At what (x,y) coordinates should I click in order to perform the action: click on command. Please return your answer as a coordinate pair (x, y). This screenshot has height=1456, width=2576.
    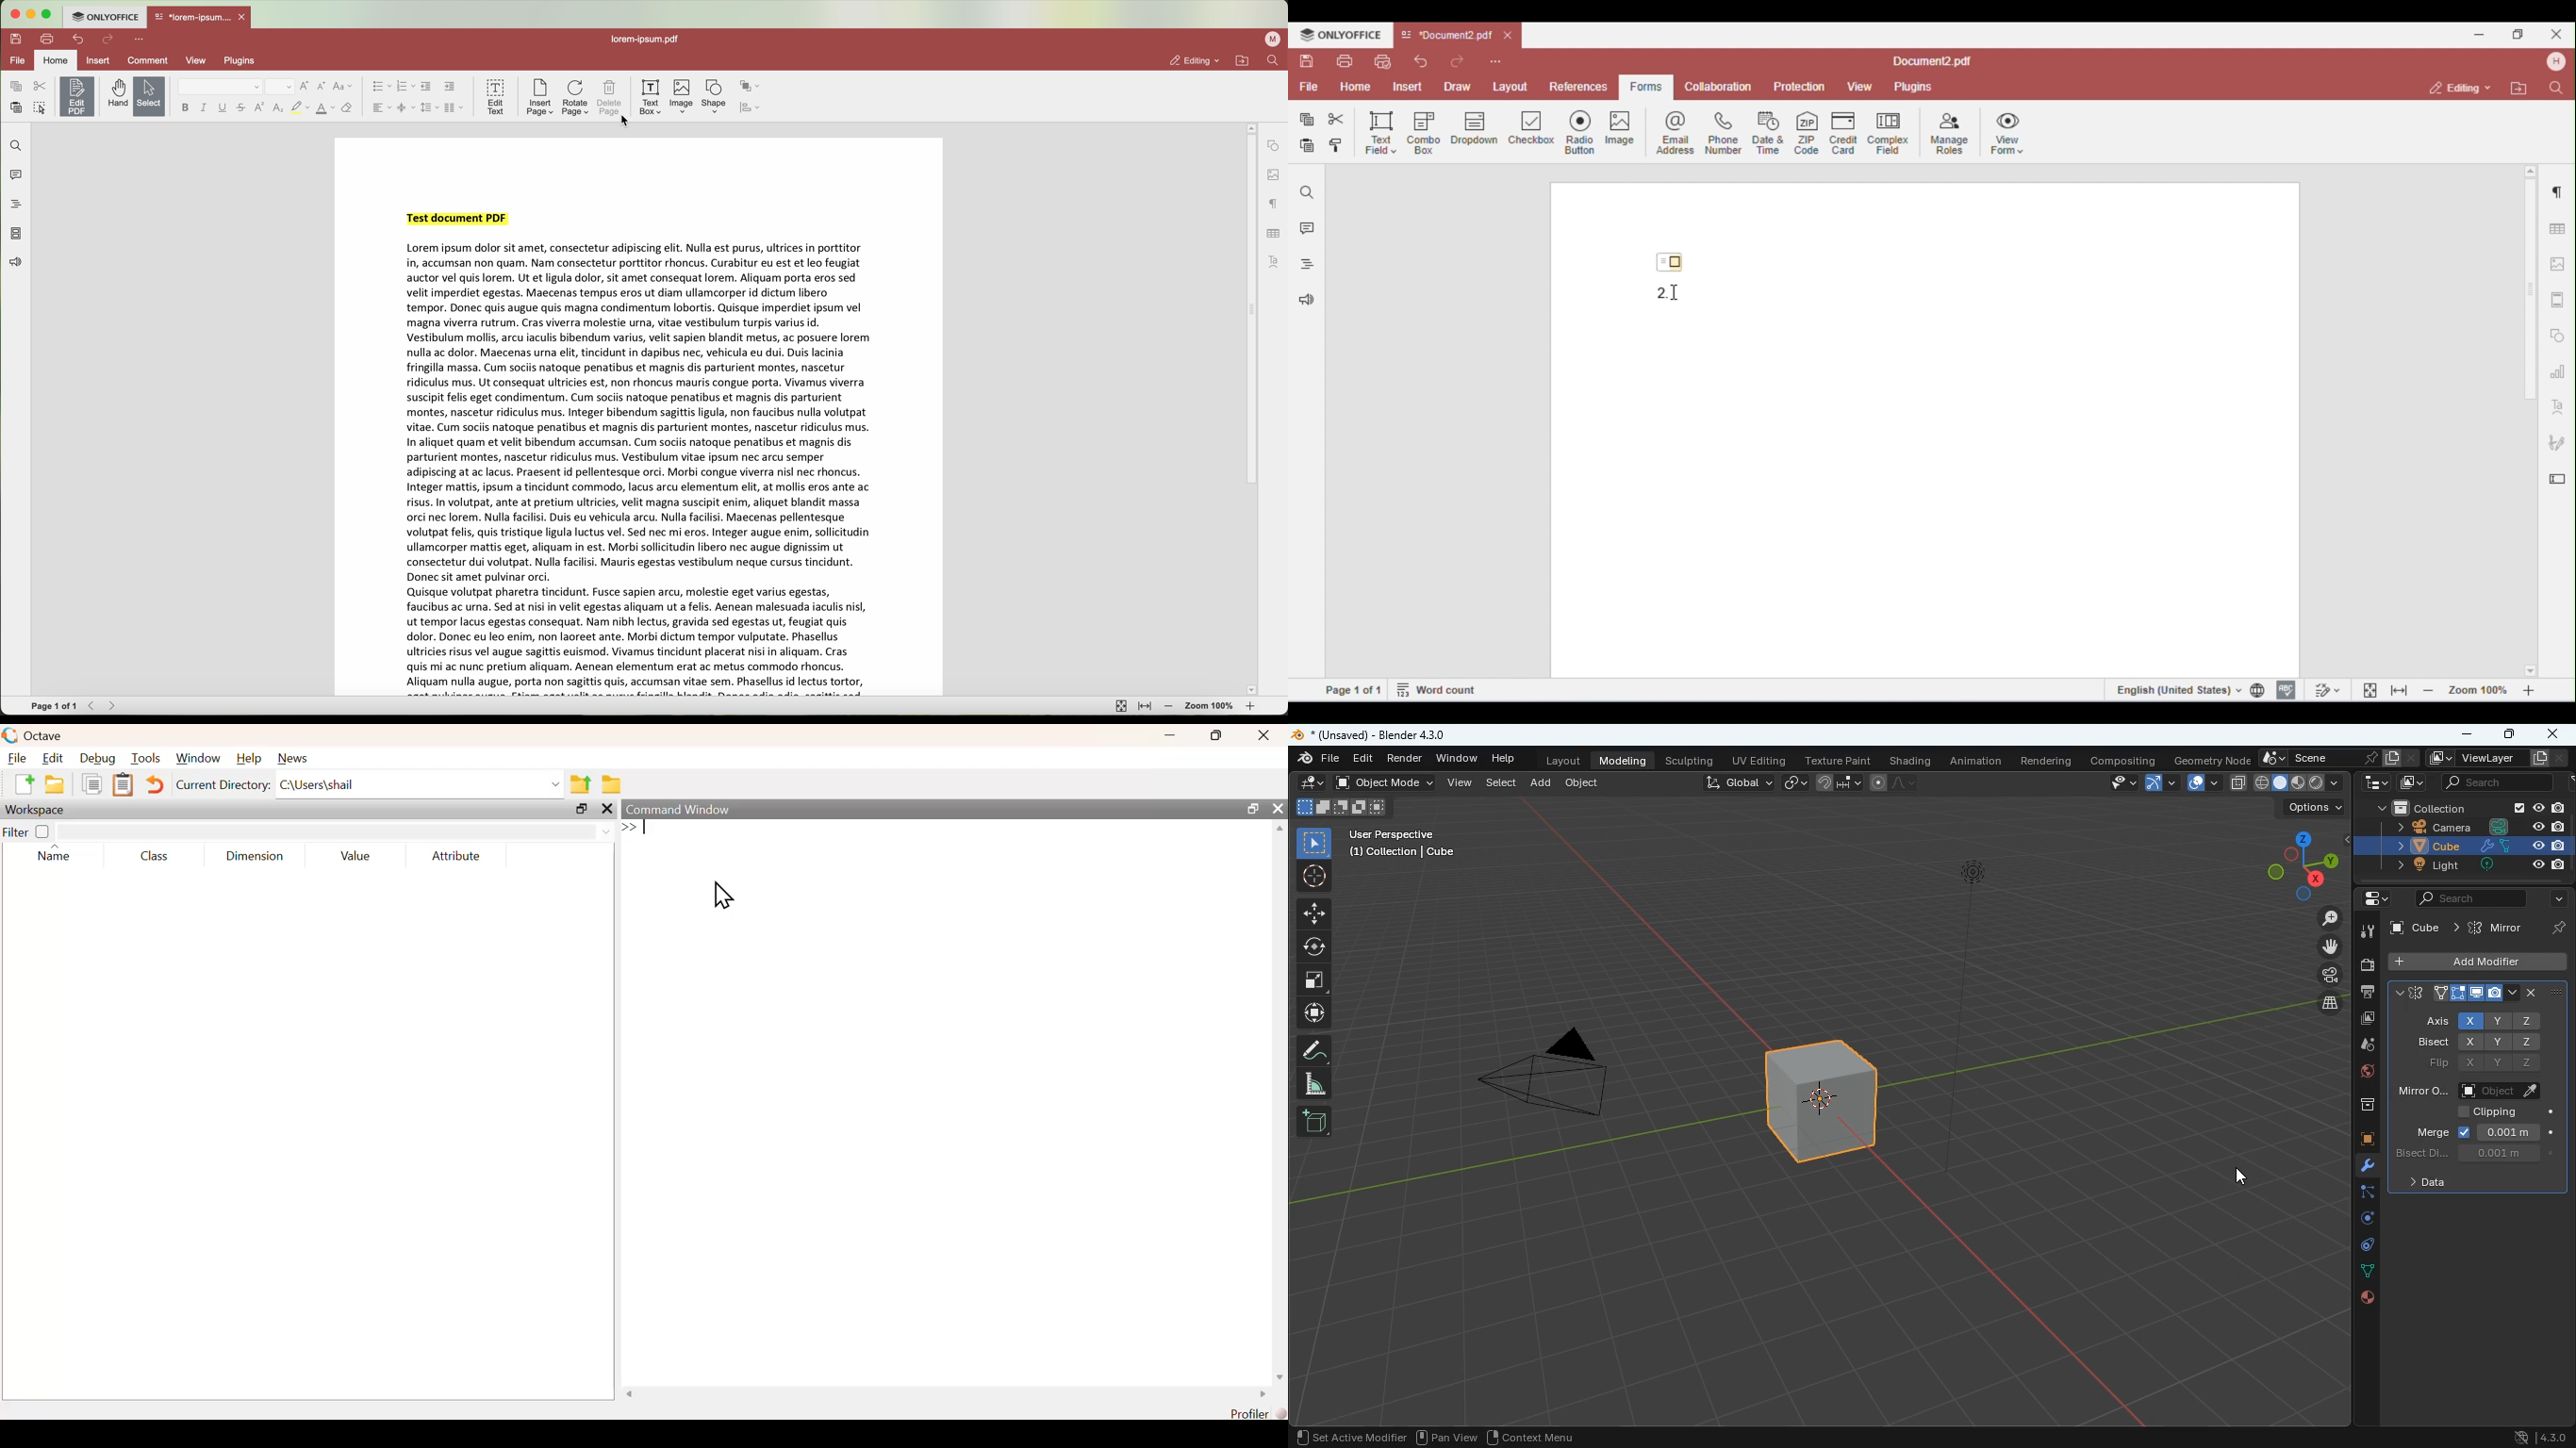
    Looking at the image, I should click on (892, 840).